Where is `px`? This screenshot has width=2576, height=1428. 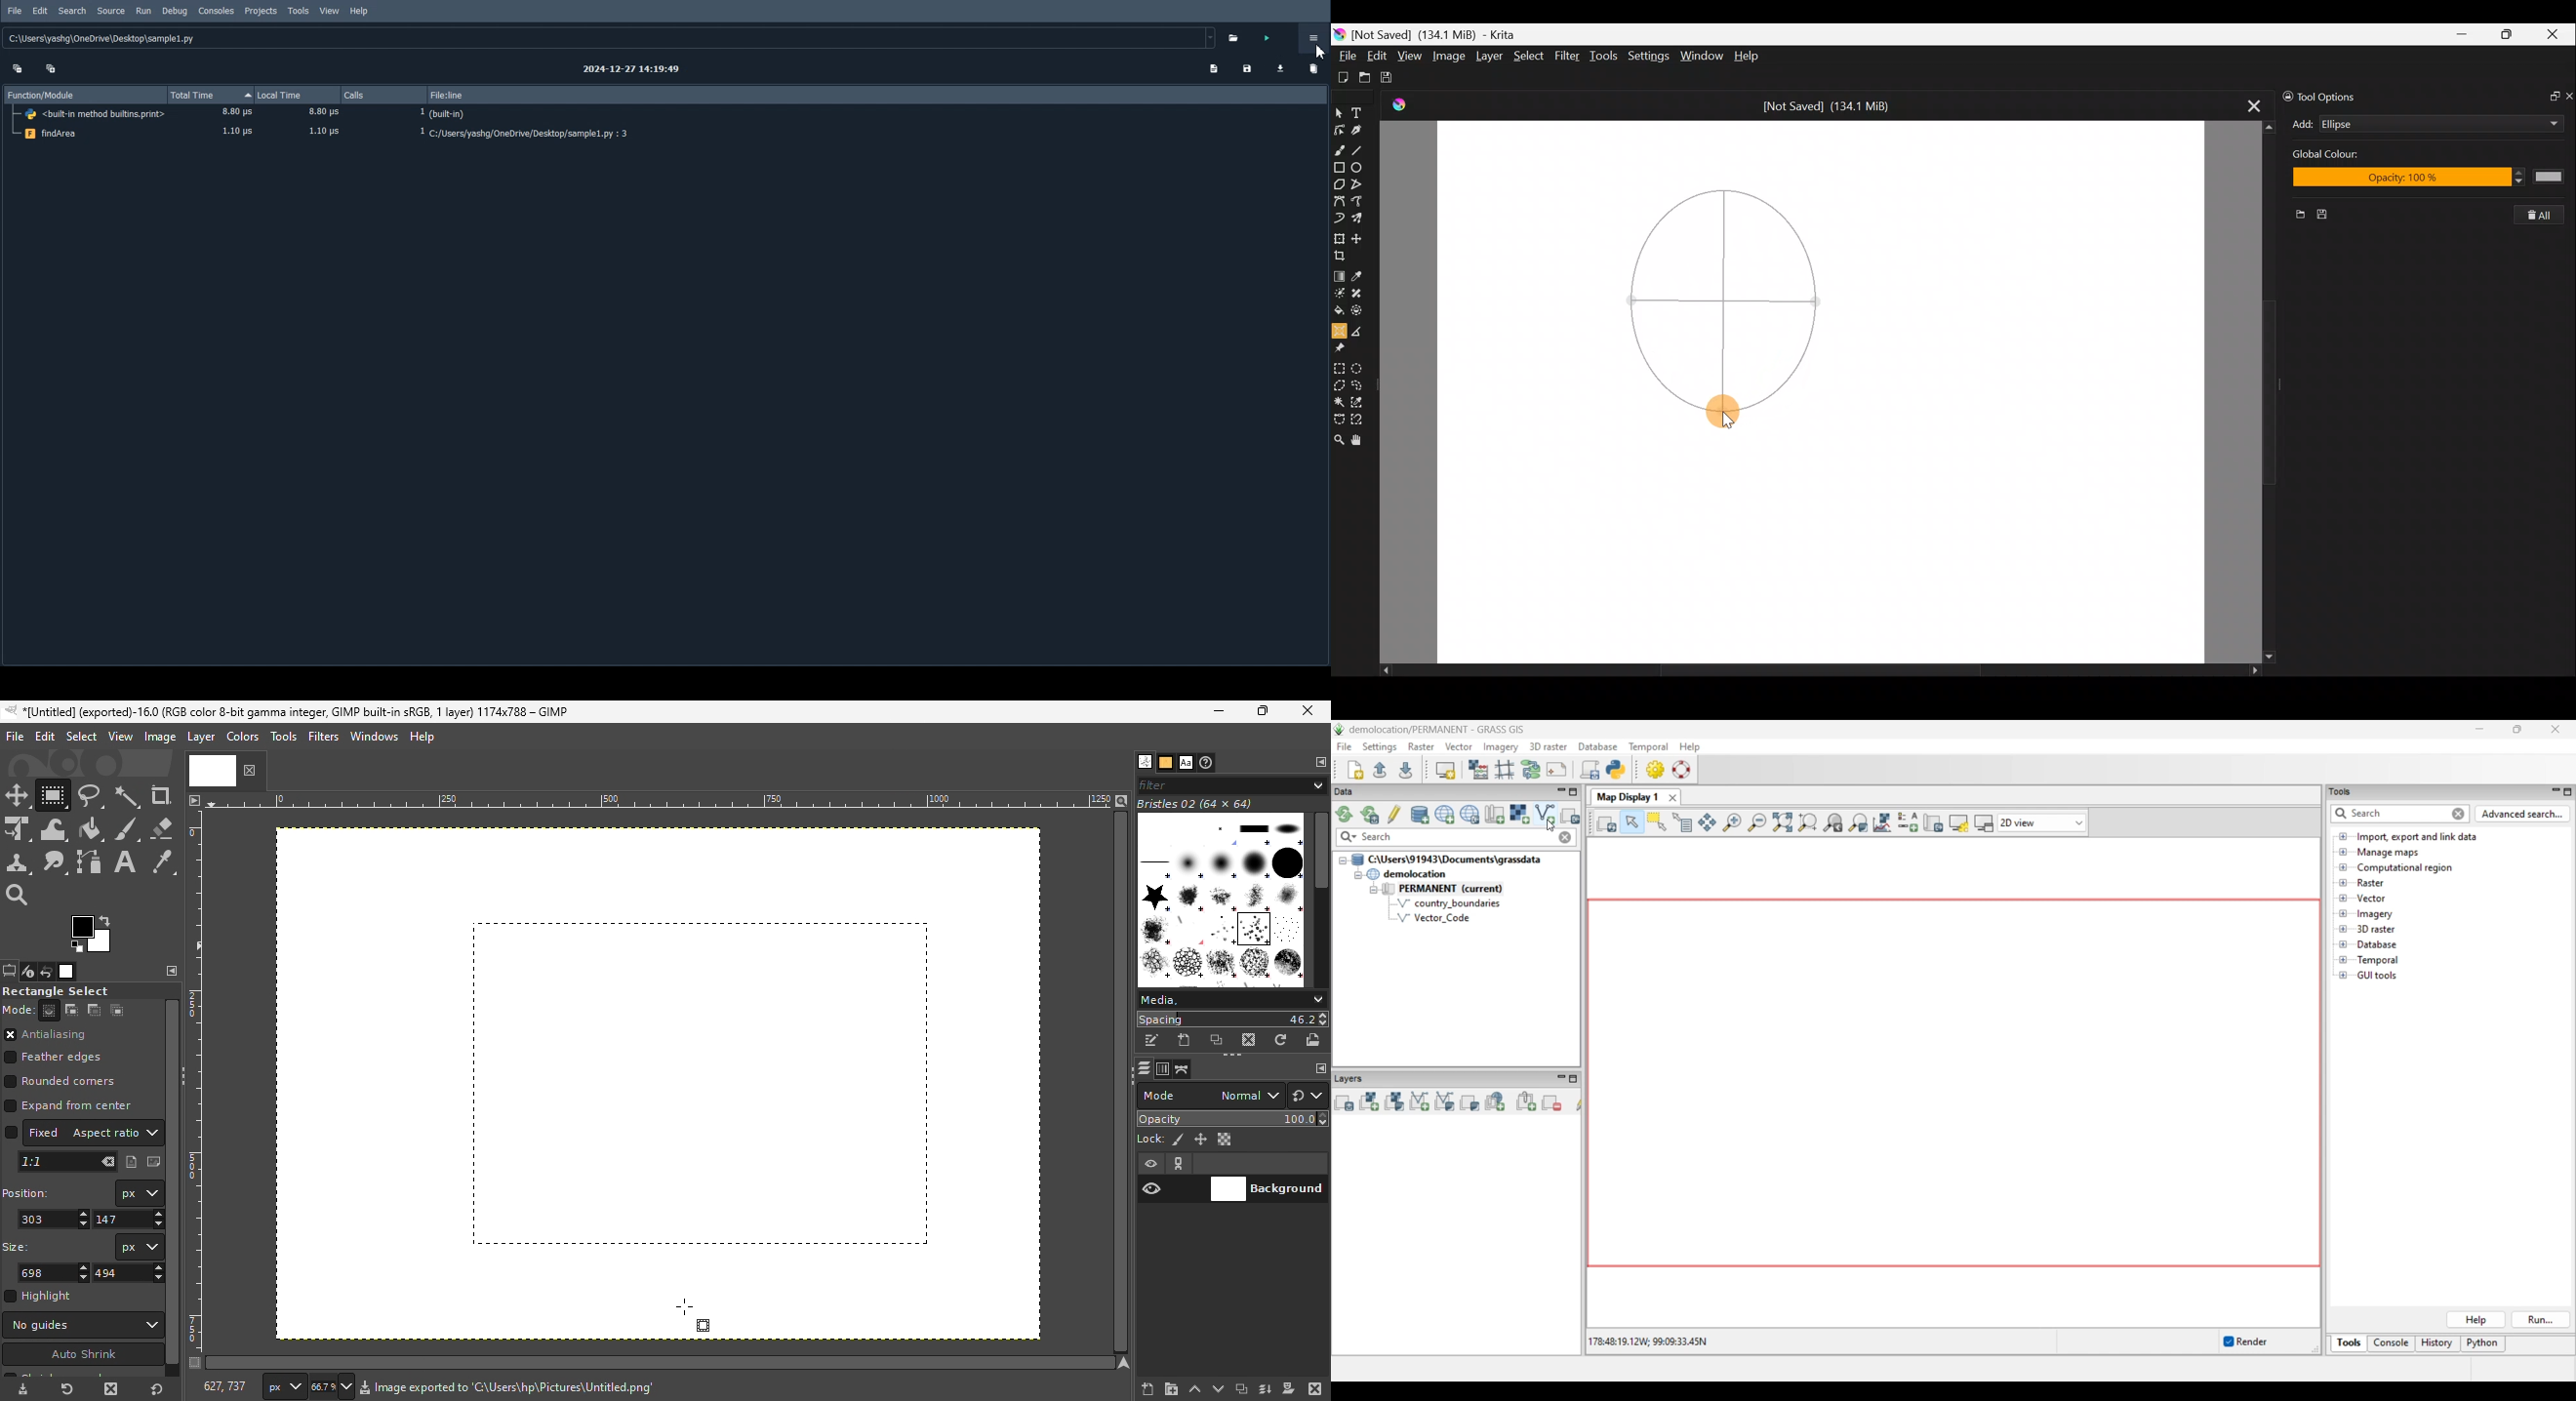
px is located at coordinates (138, 1193).